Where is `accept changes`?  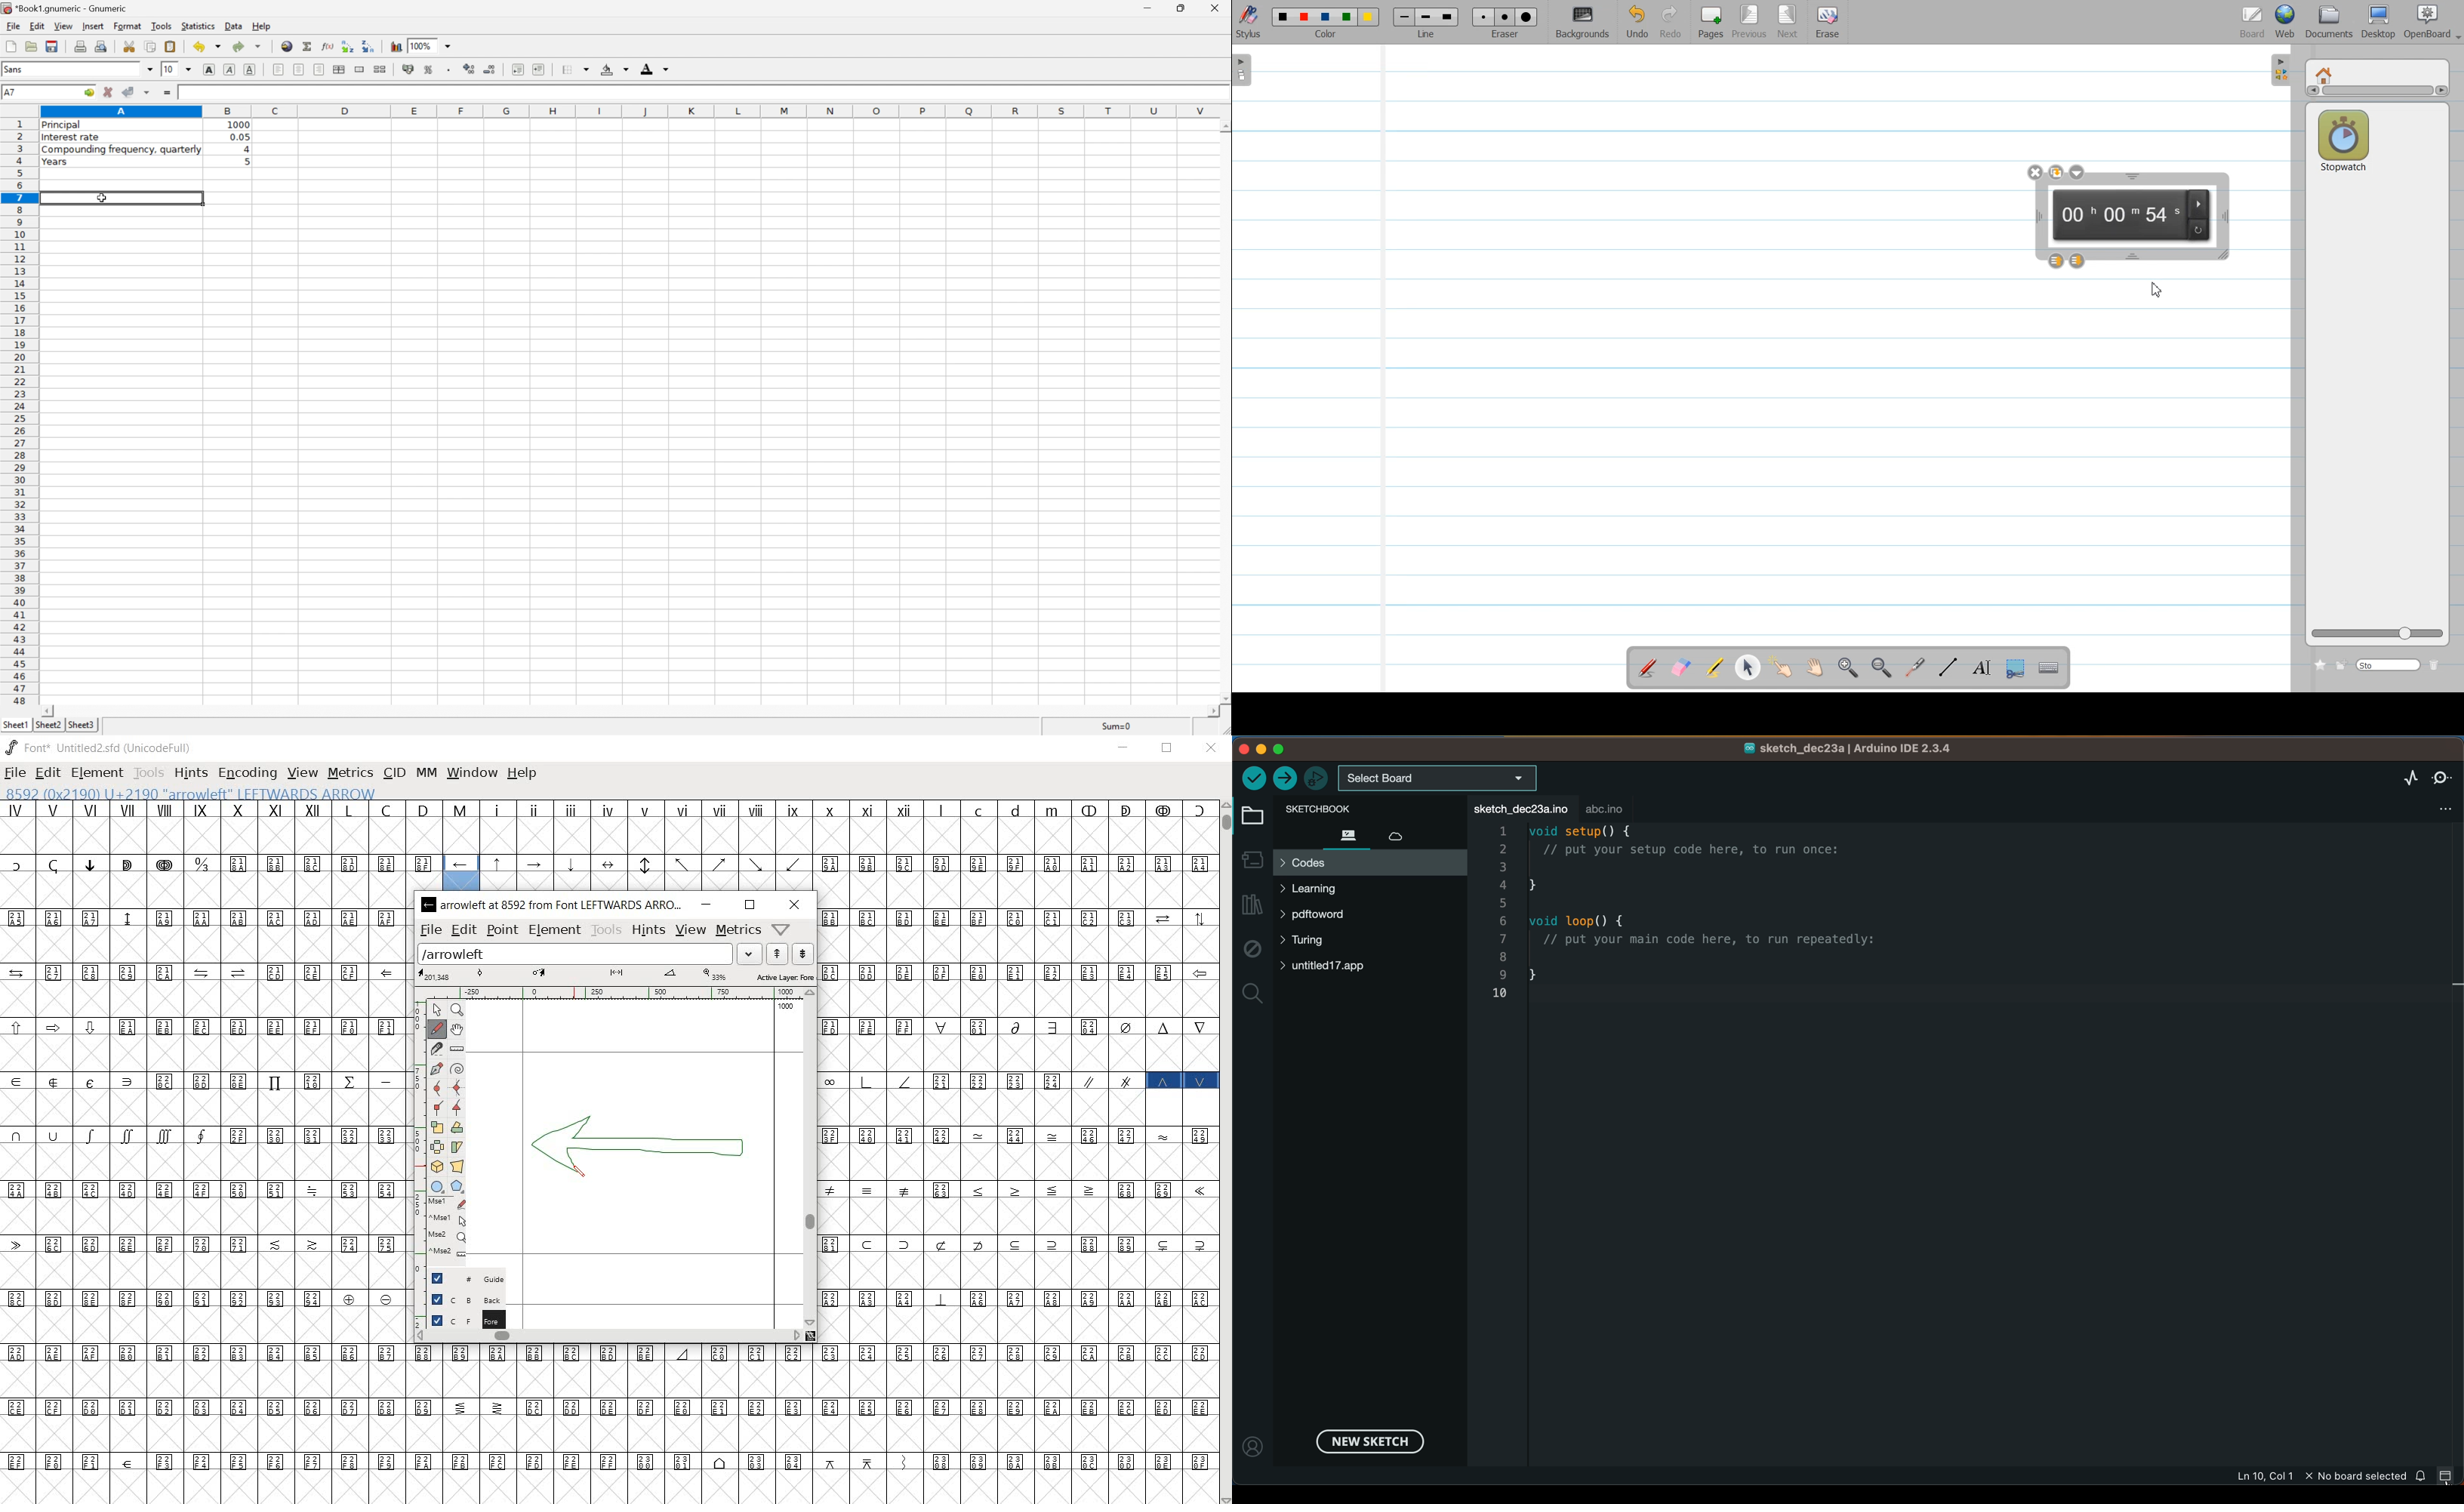 accept changes is located at coordinates (128, 91).